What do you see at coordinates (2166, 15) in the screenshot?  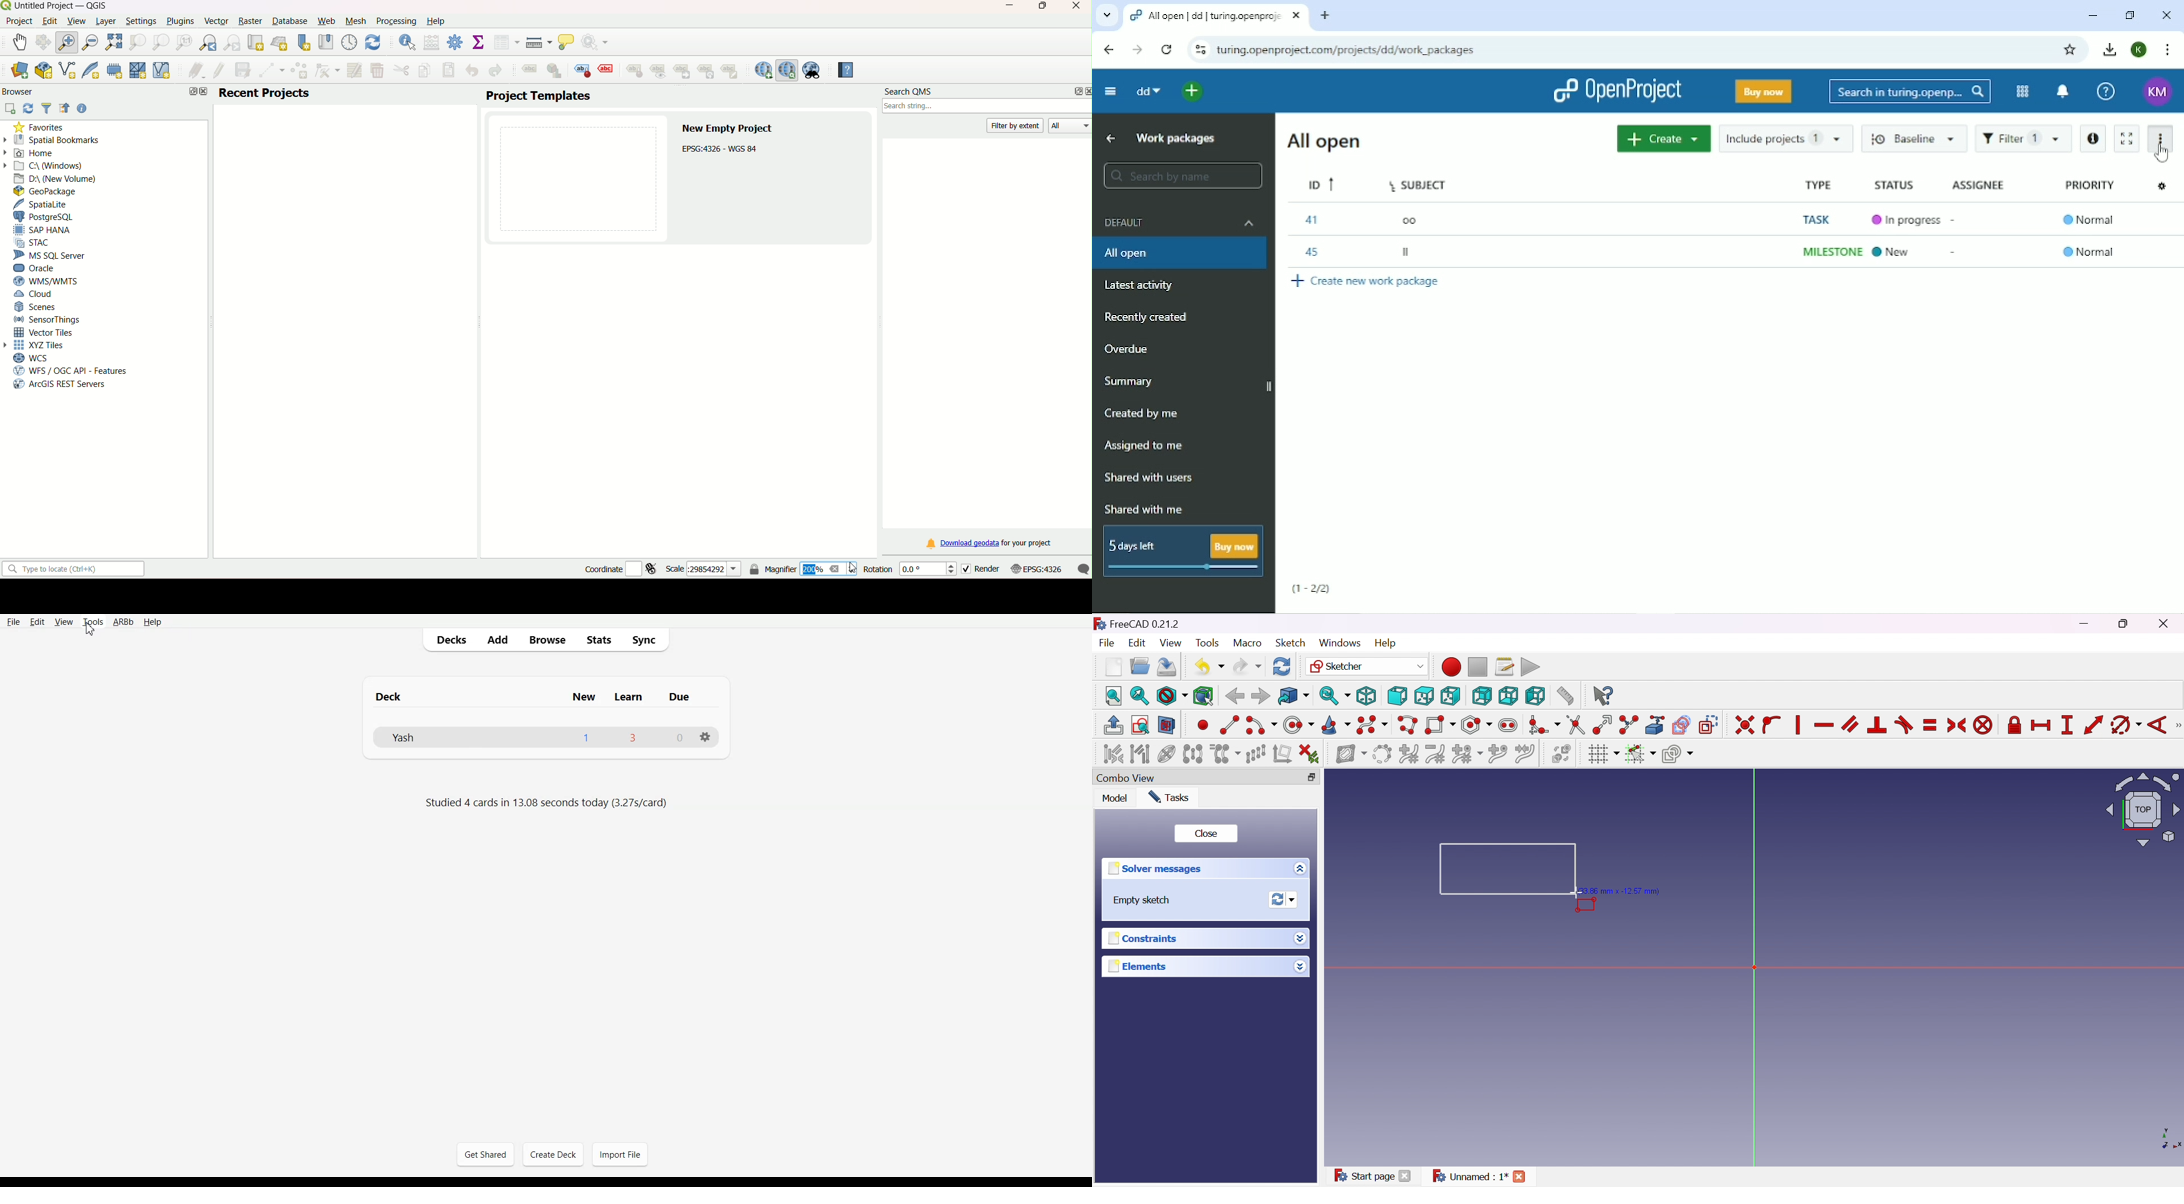 I see `Close` at bounding box center [2166, 15].